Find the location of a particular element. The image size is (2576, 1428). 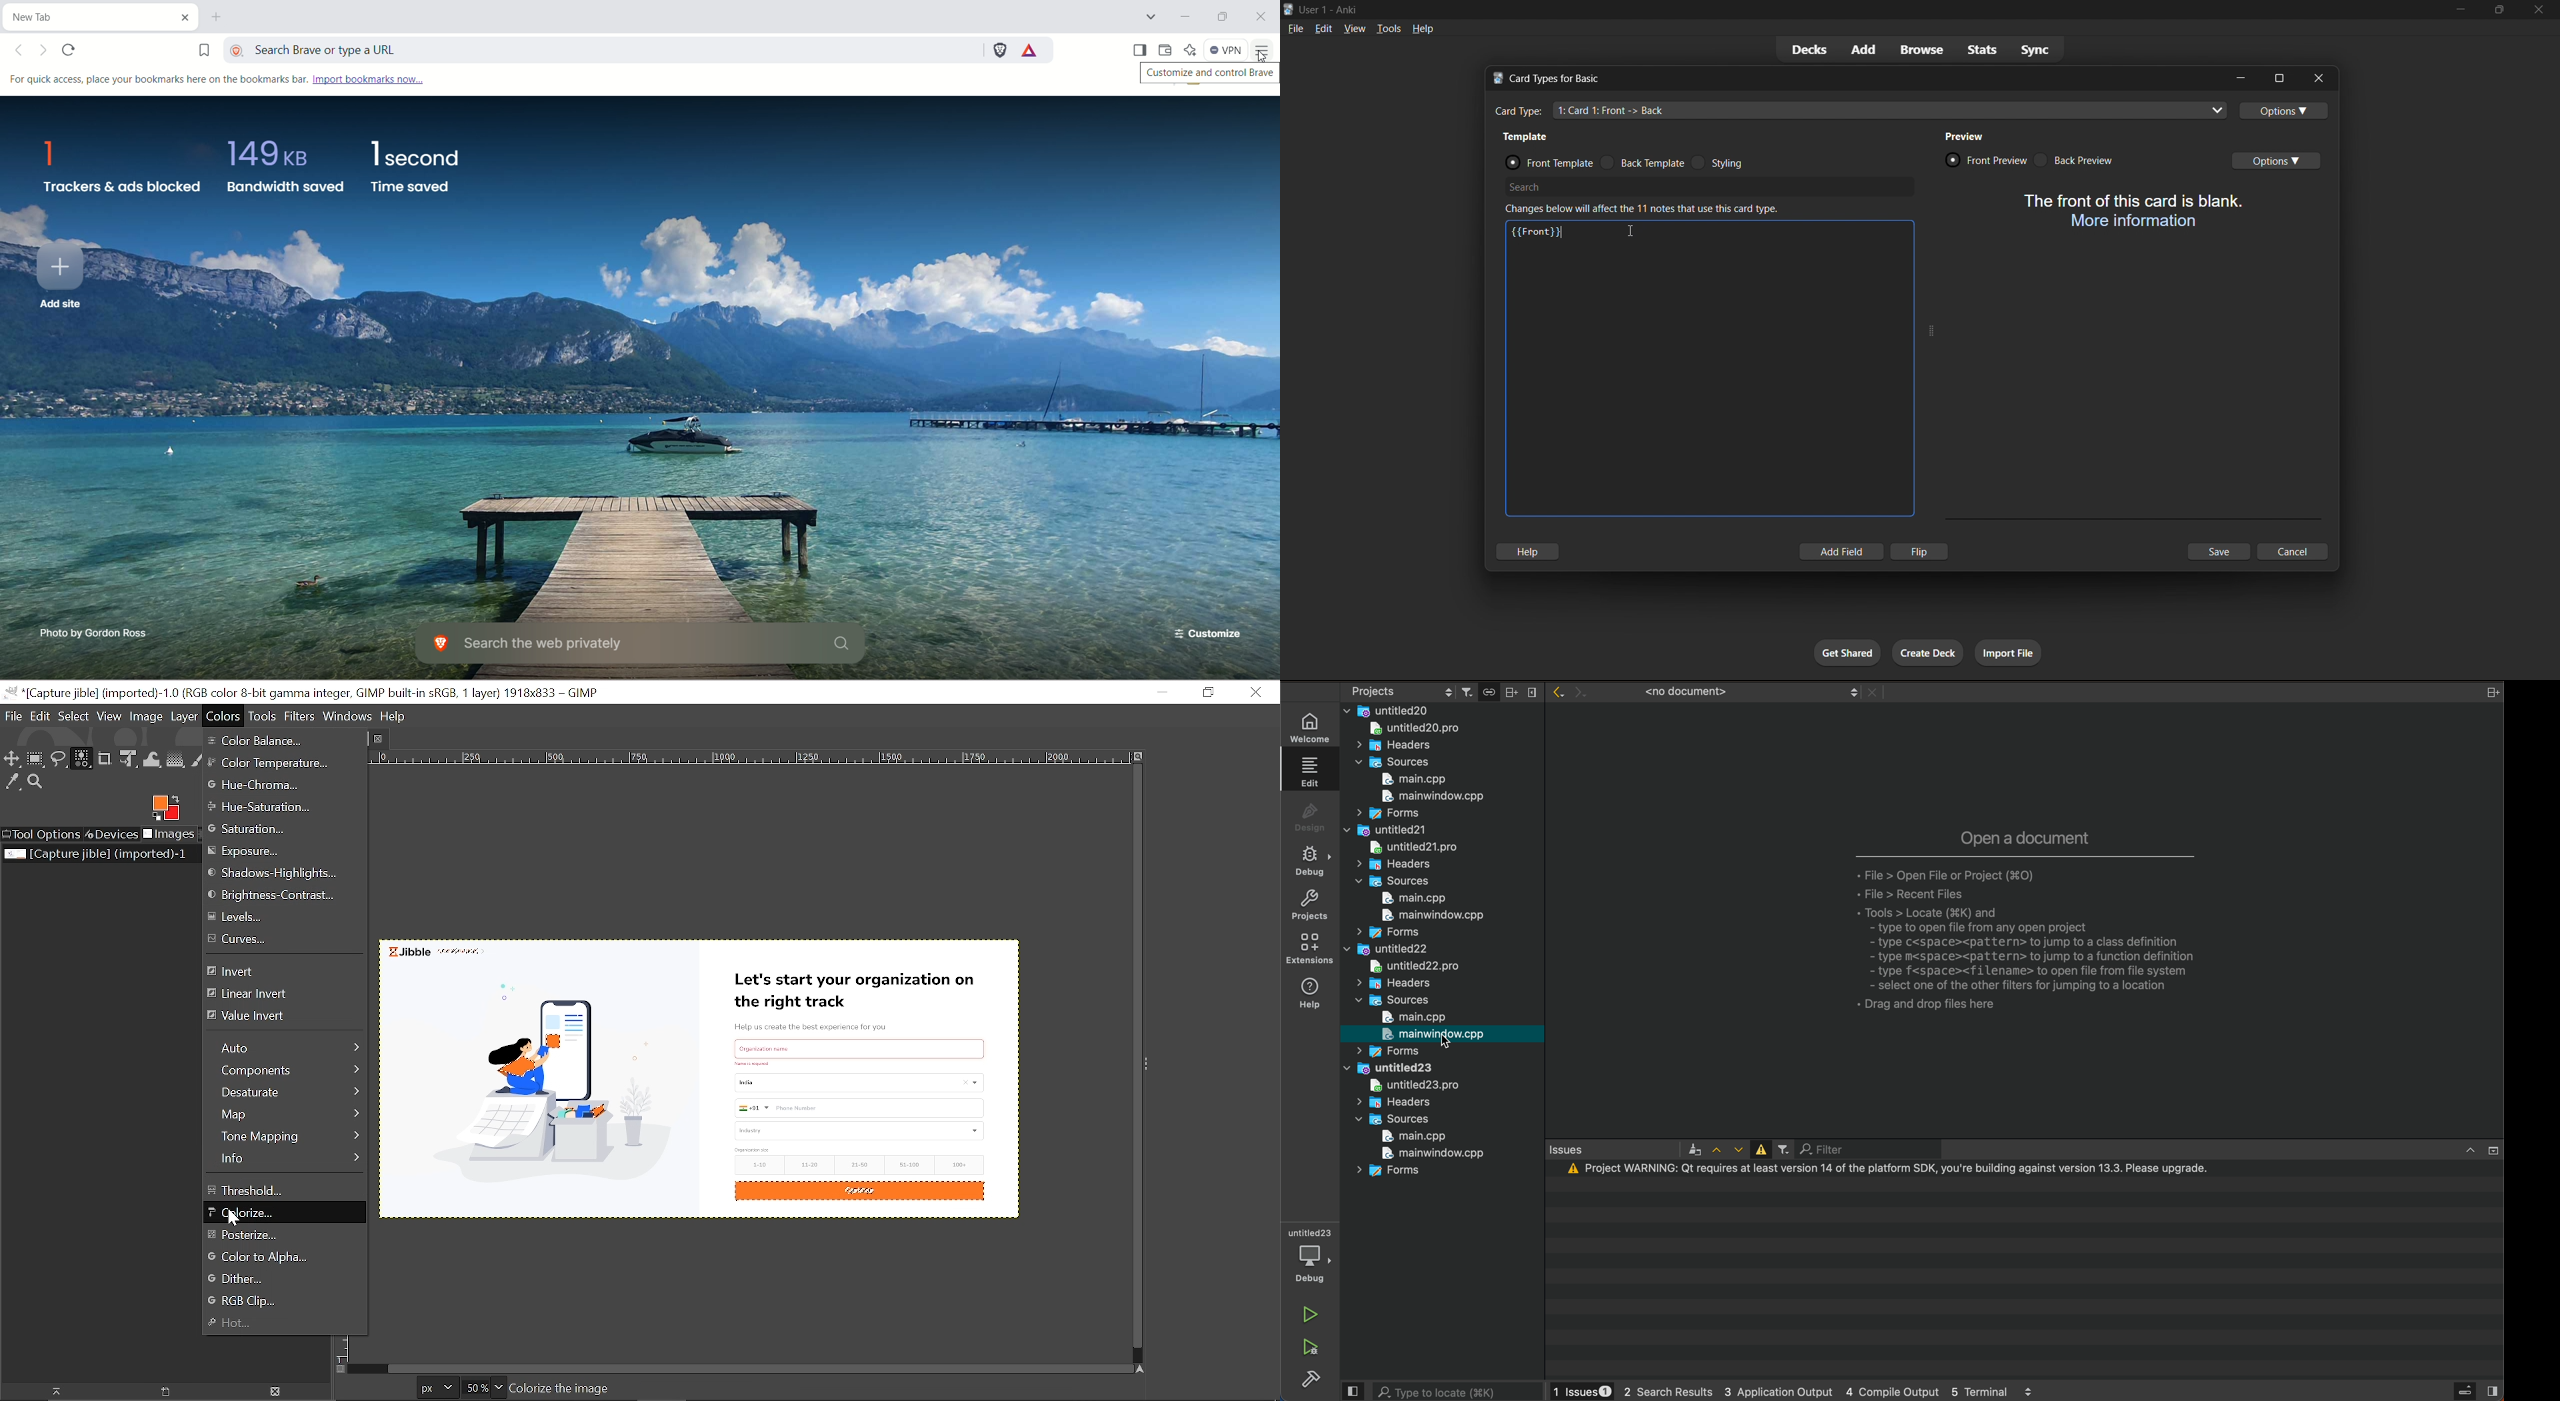

Wrap text tool is located at coordinates (152, 760).